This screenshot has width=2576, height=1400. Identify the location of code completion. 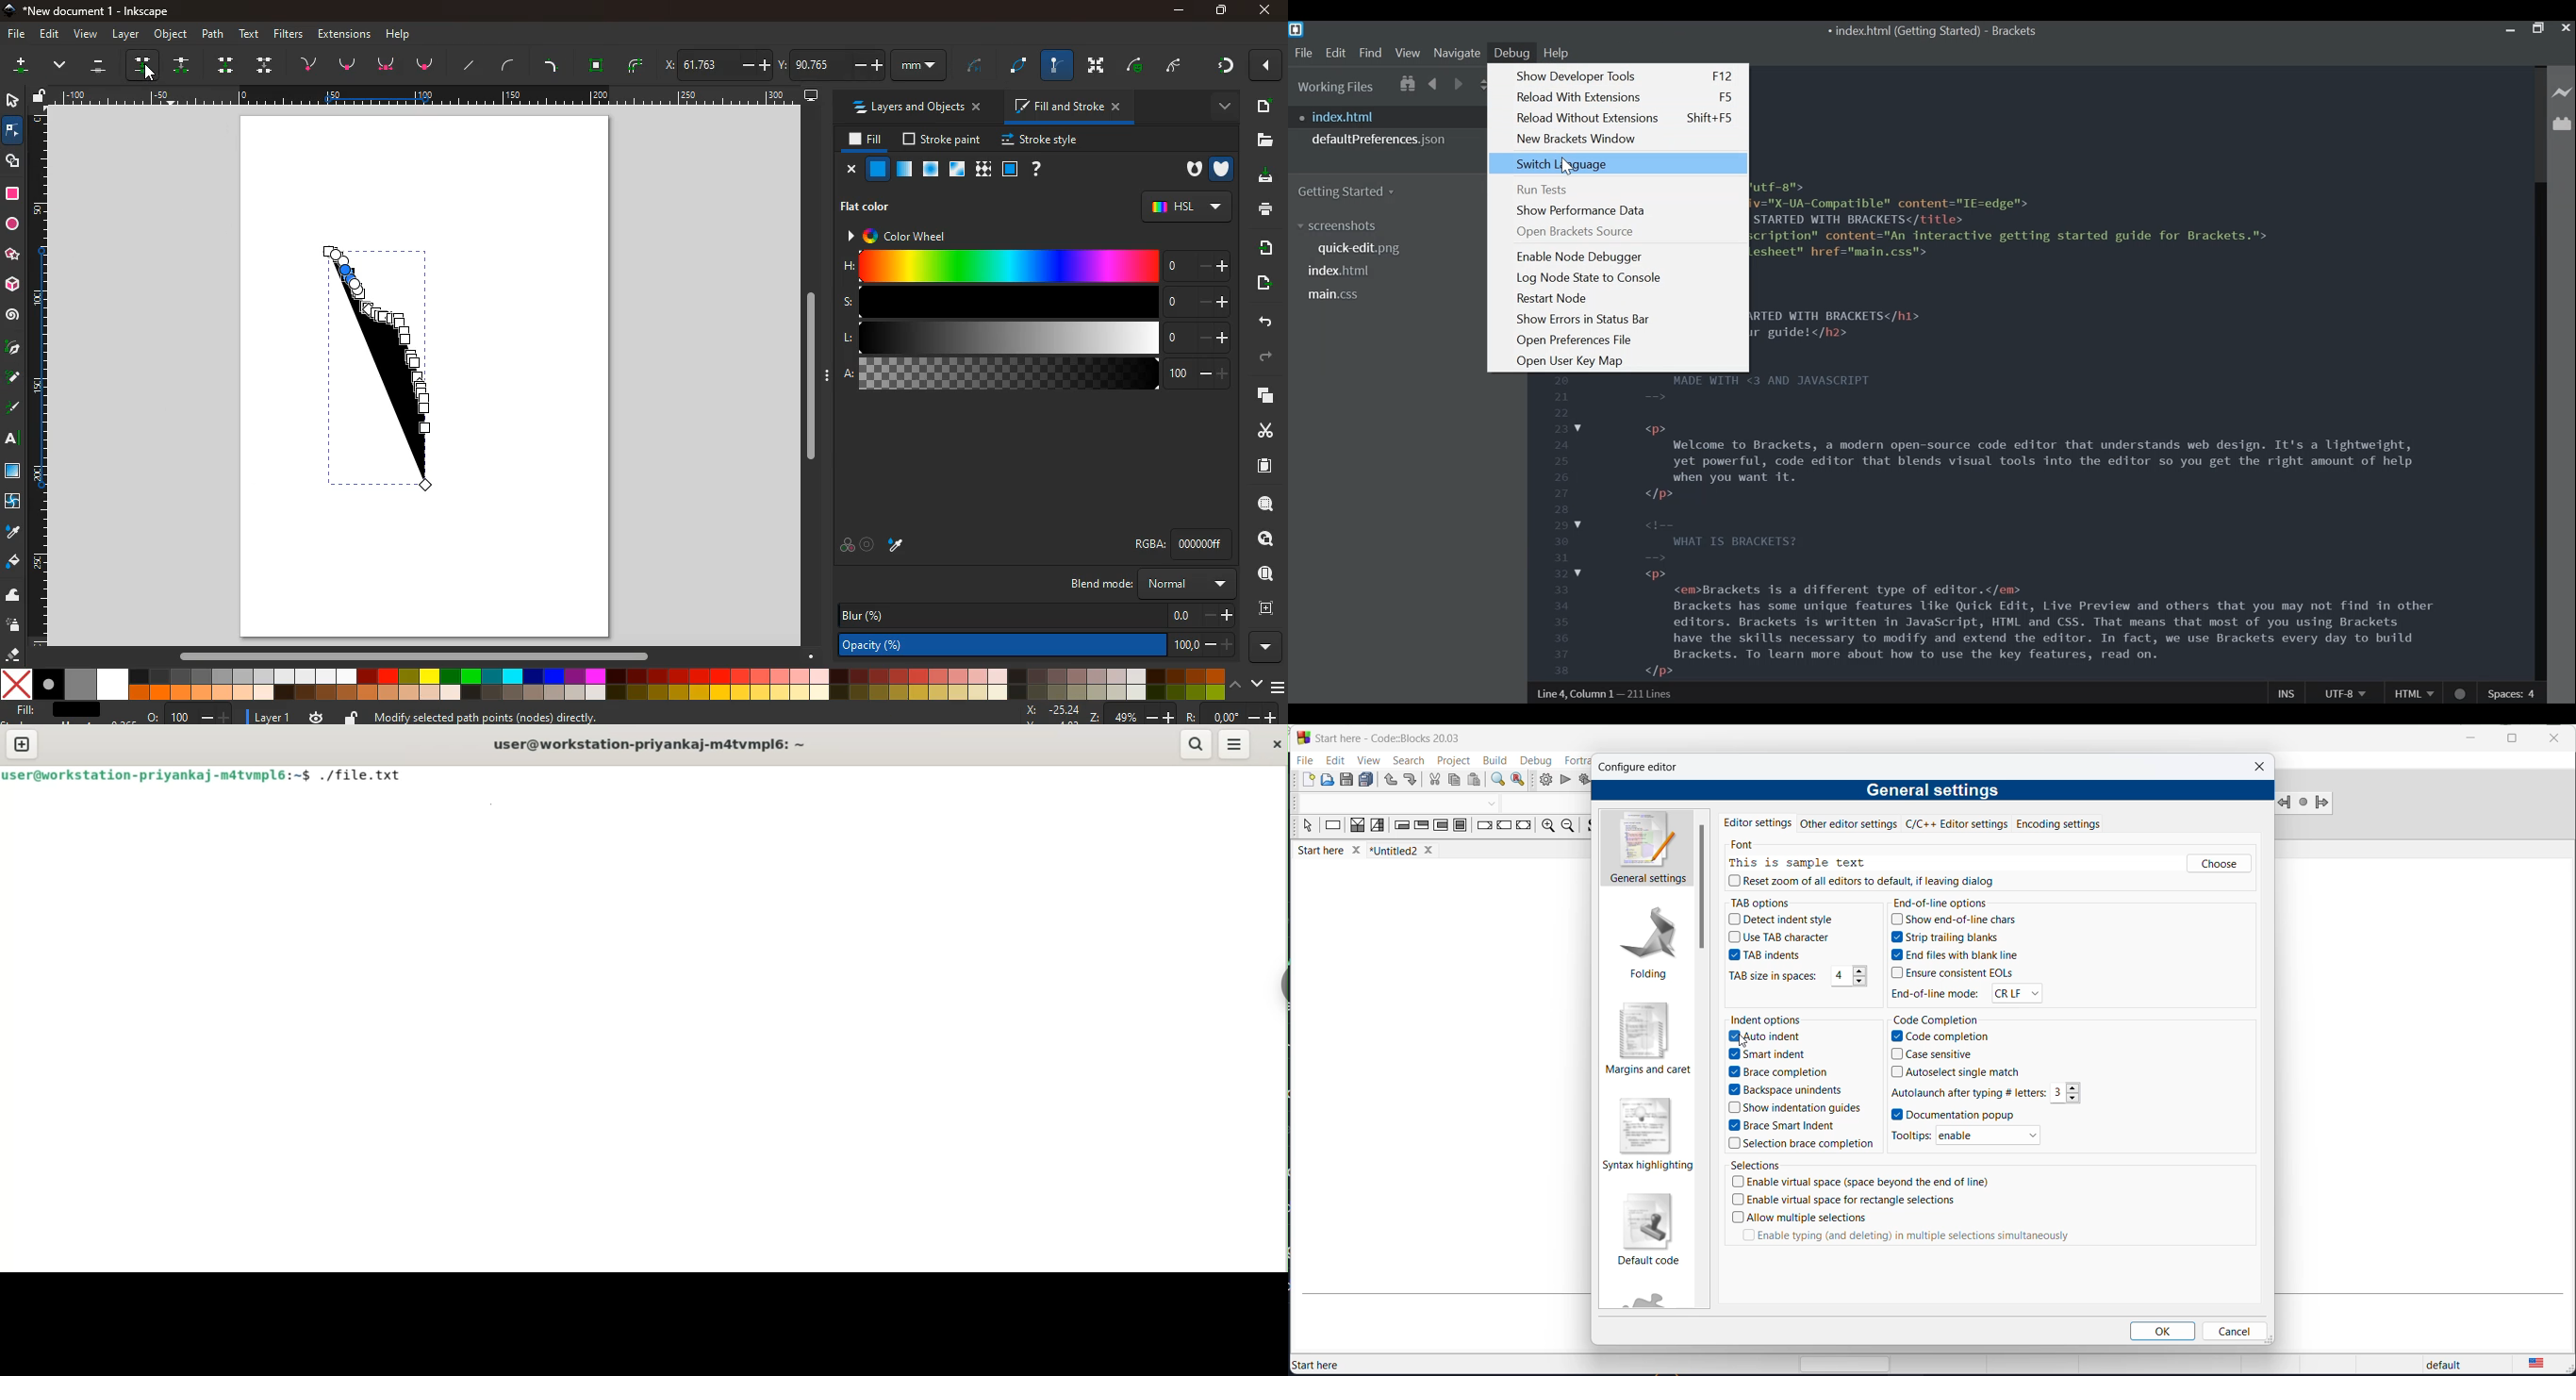
(1938, 1020).